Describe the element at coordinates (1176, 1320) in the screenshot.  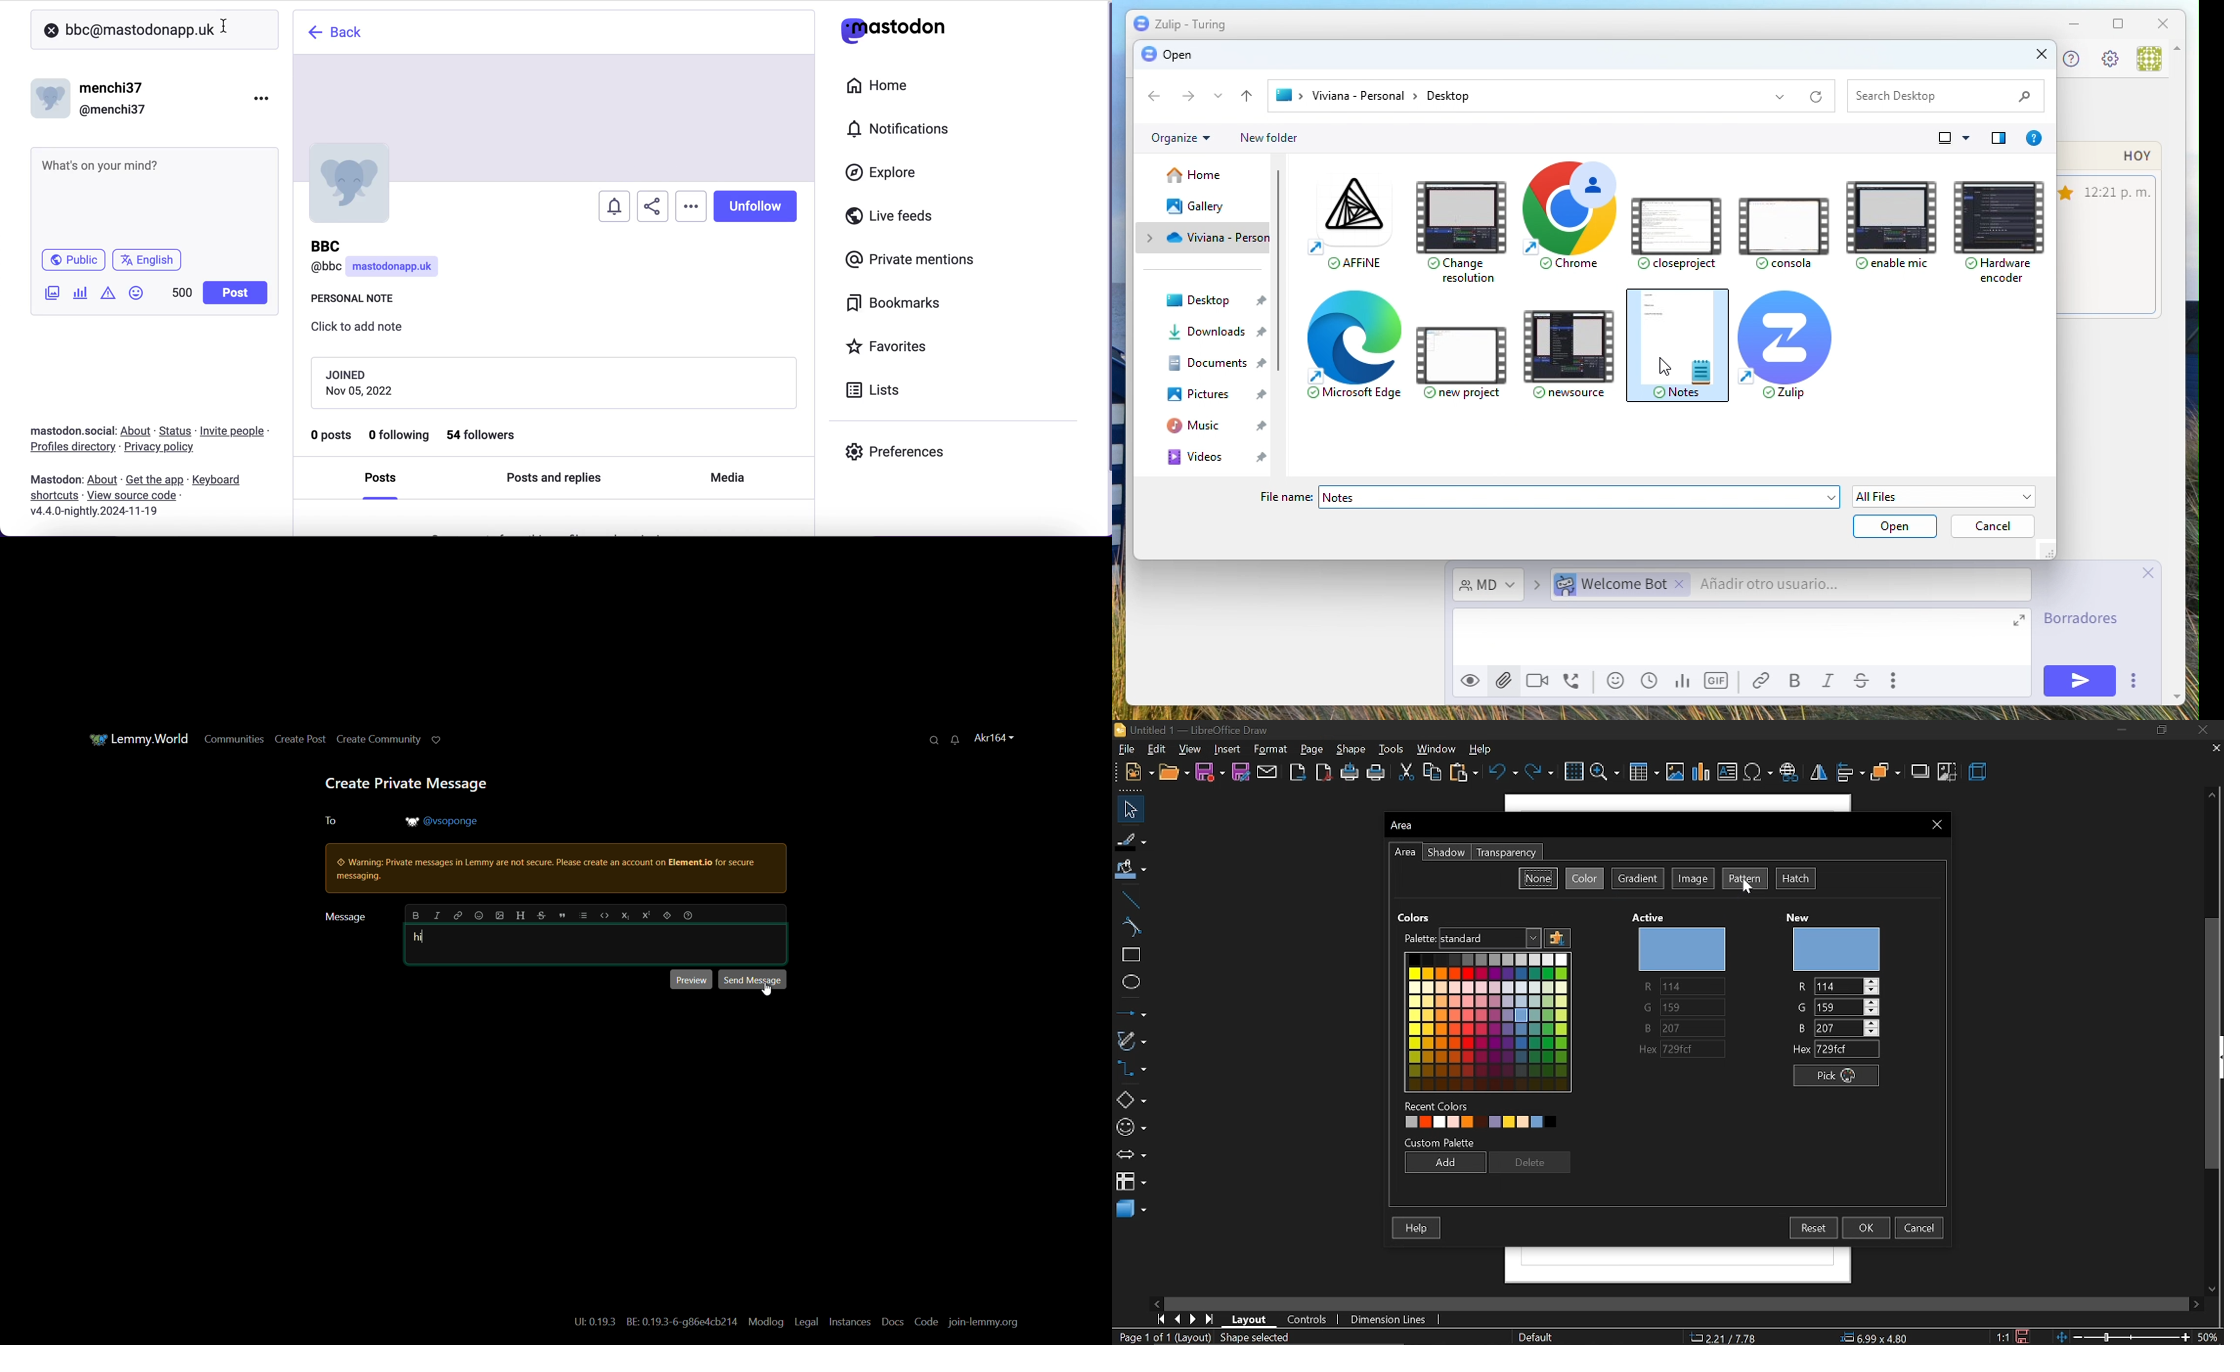
I see `previous page` at that location.